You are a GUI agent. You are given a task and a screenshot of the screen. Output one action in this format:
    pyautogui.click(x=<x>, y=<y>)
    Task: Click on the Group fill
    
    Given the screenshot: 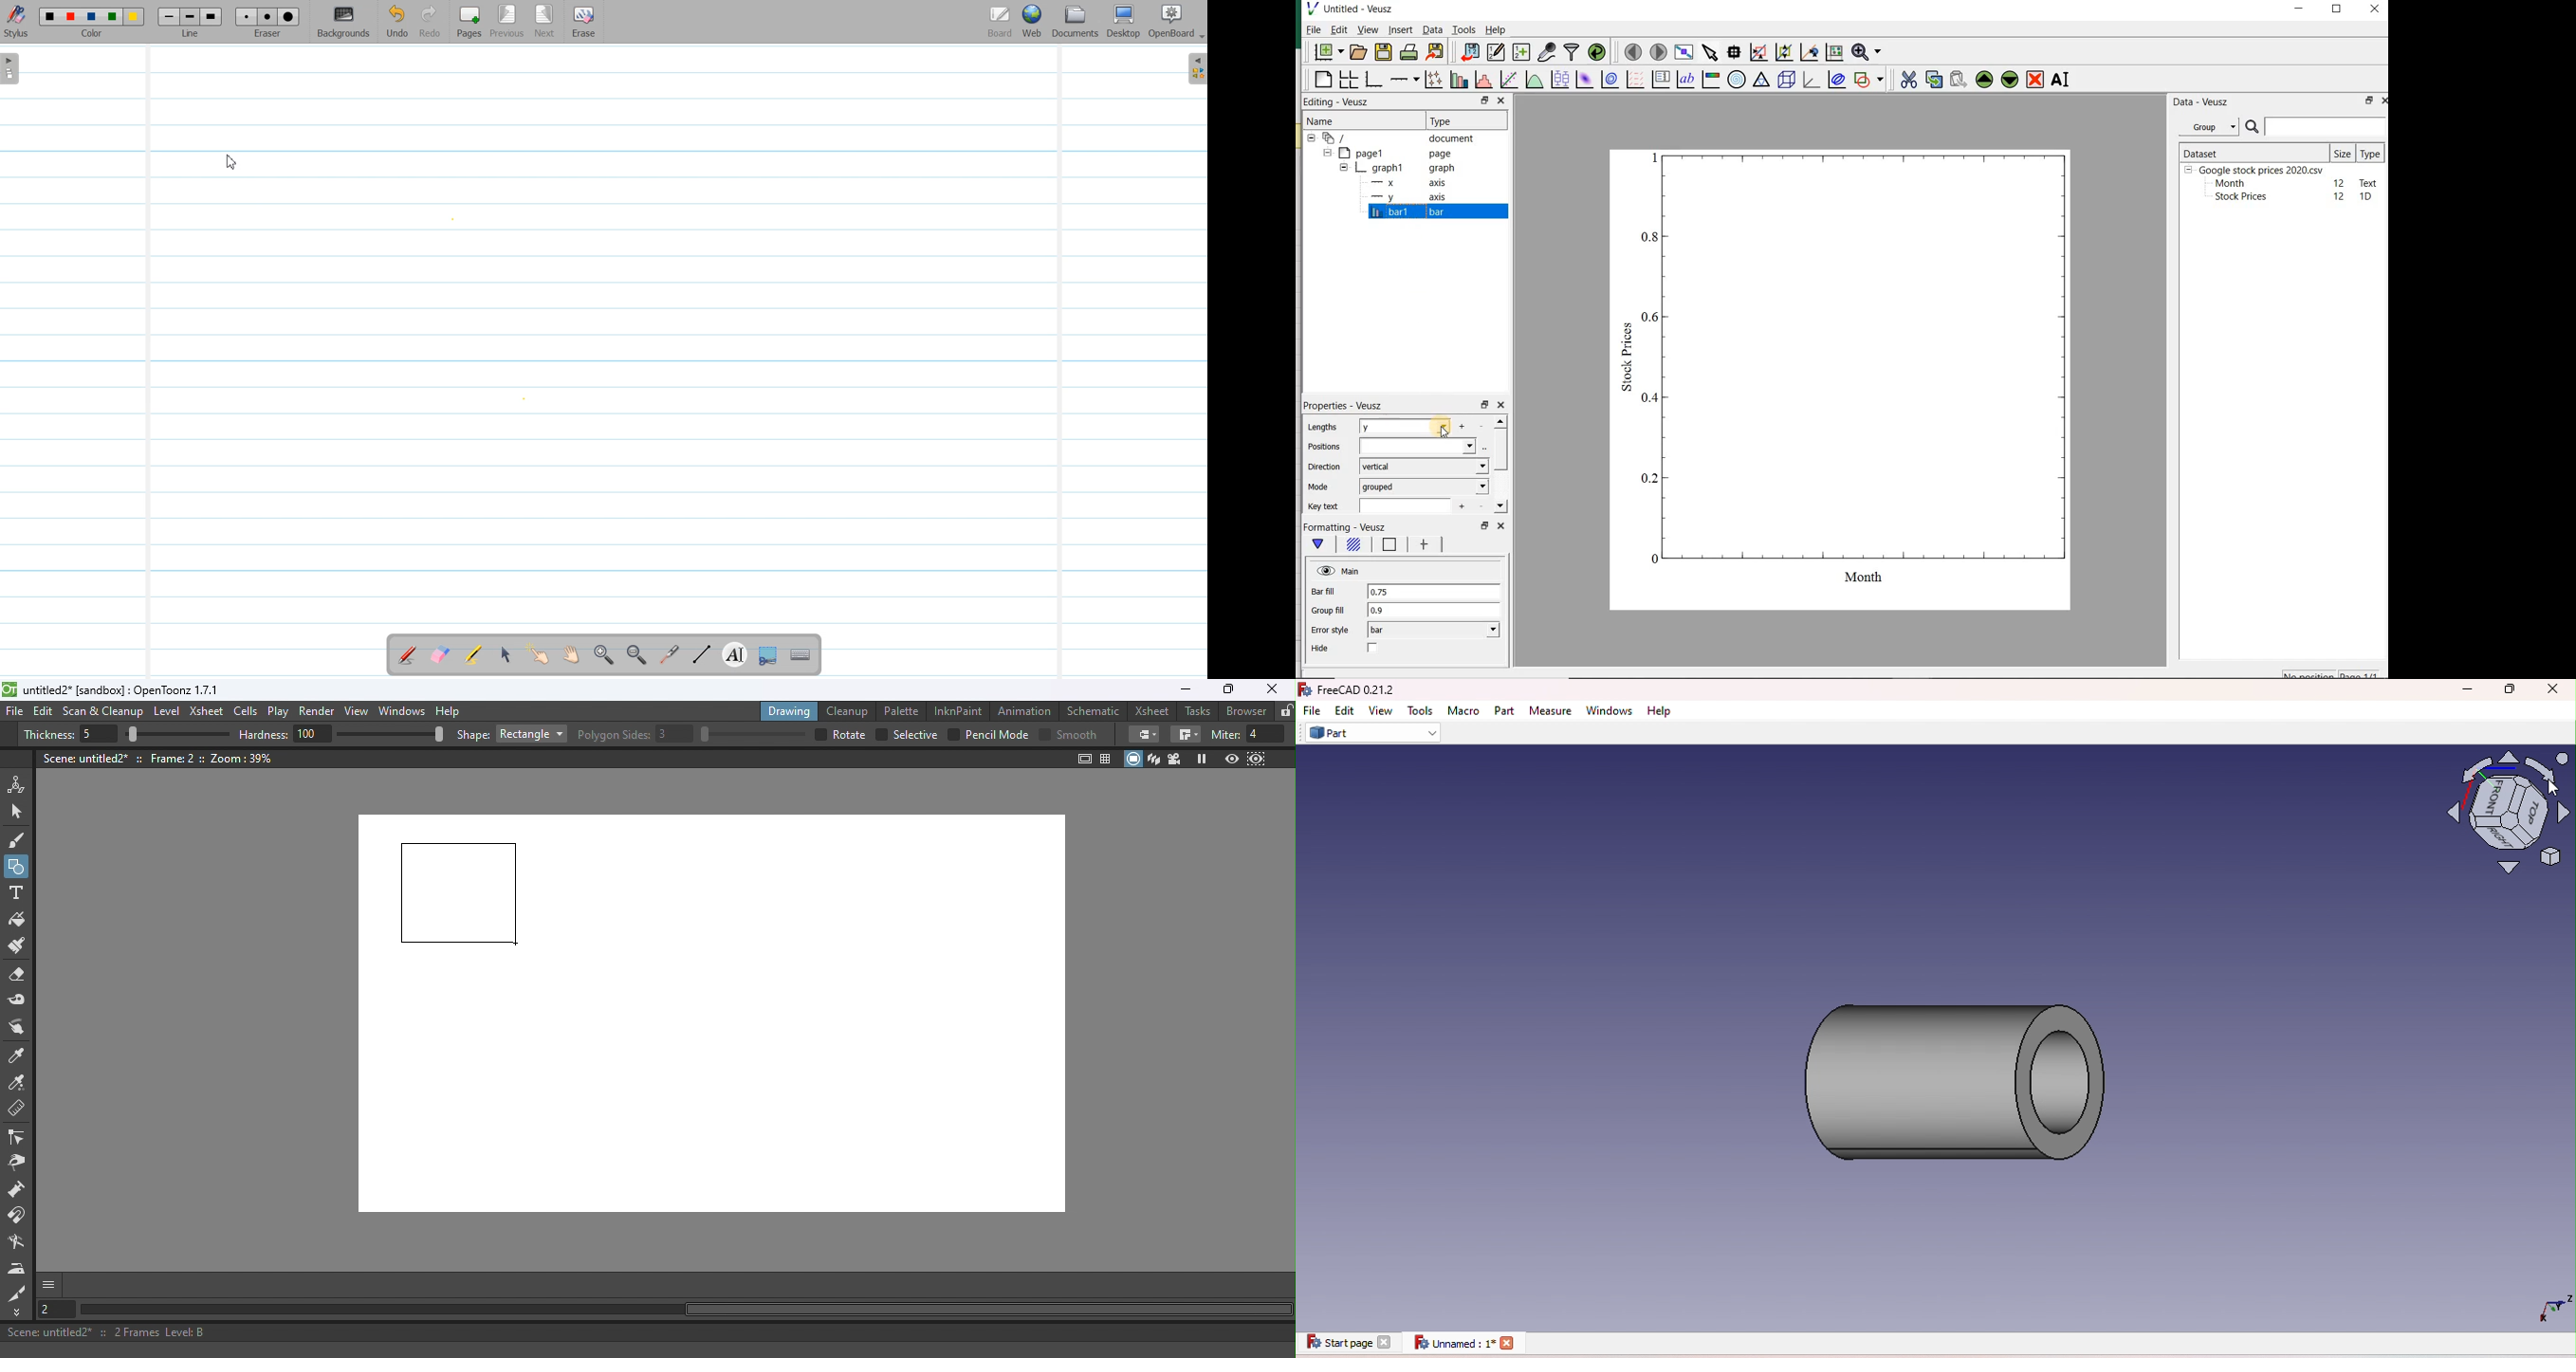 What is the action you would take?
    pyautogui.click(x=1327, y=610)
    